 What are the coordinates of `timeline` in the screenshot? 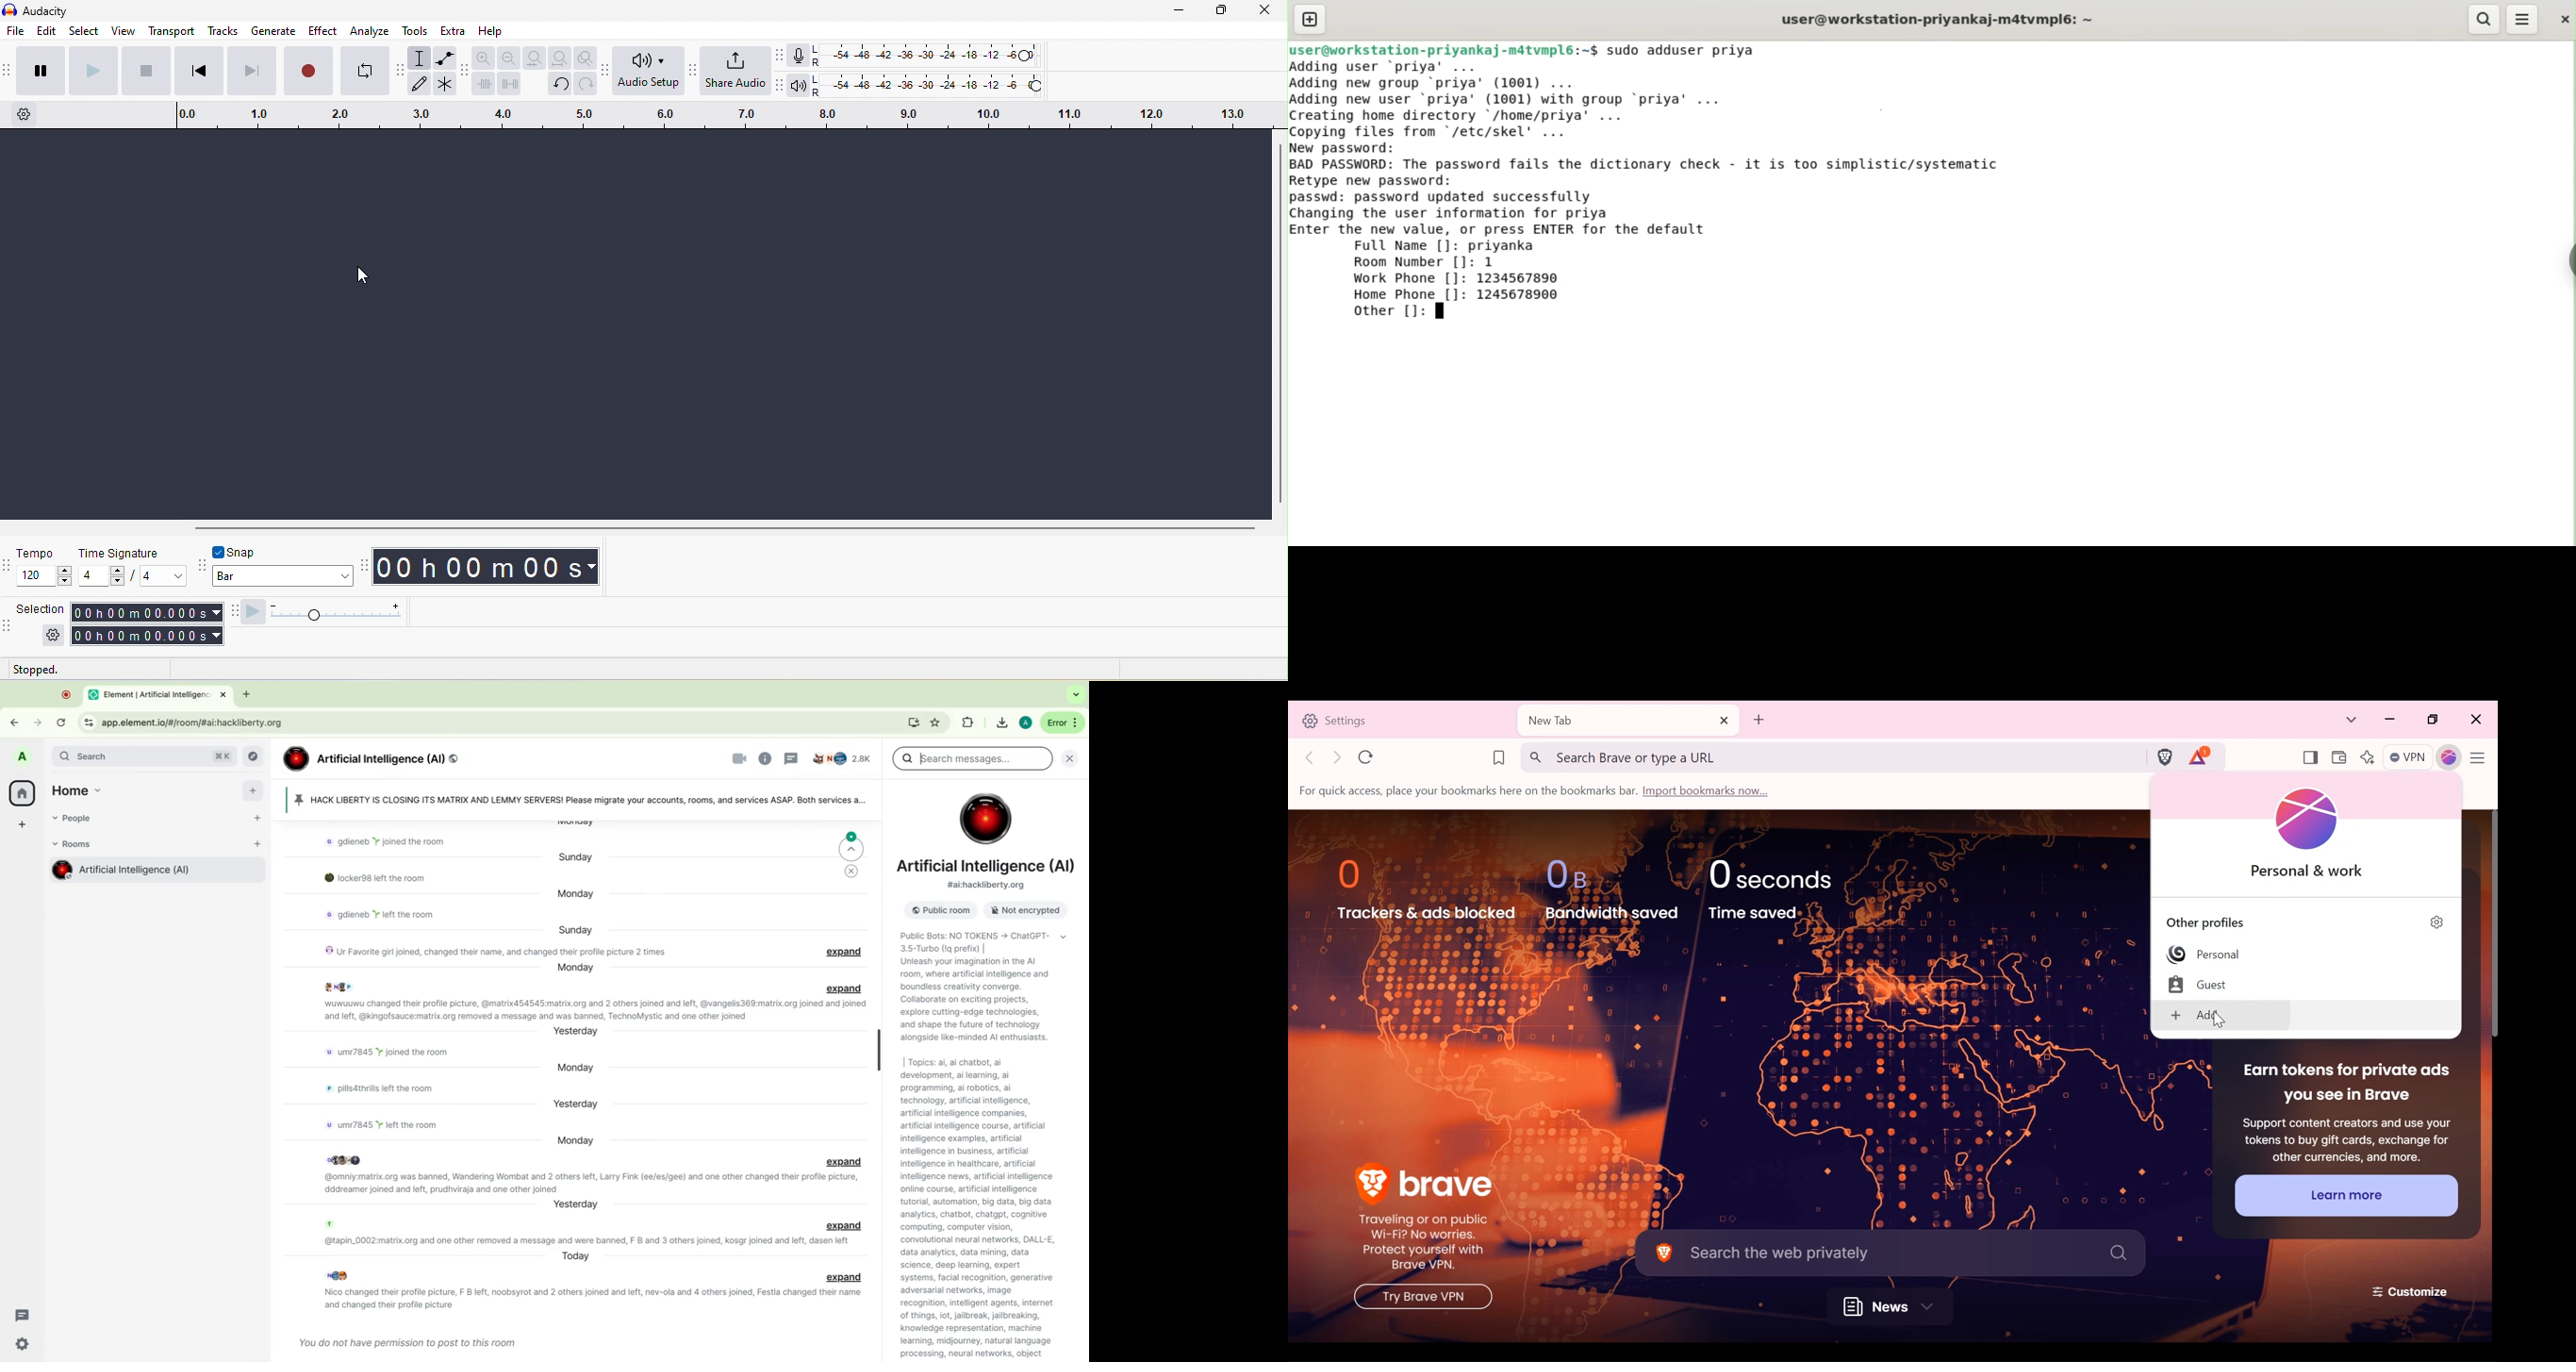 It's located at (726, 115).